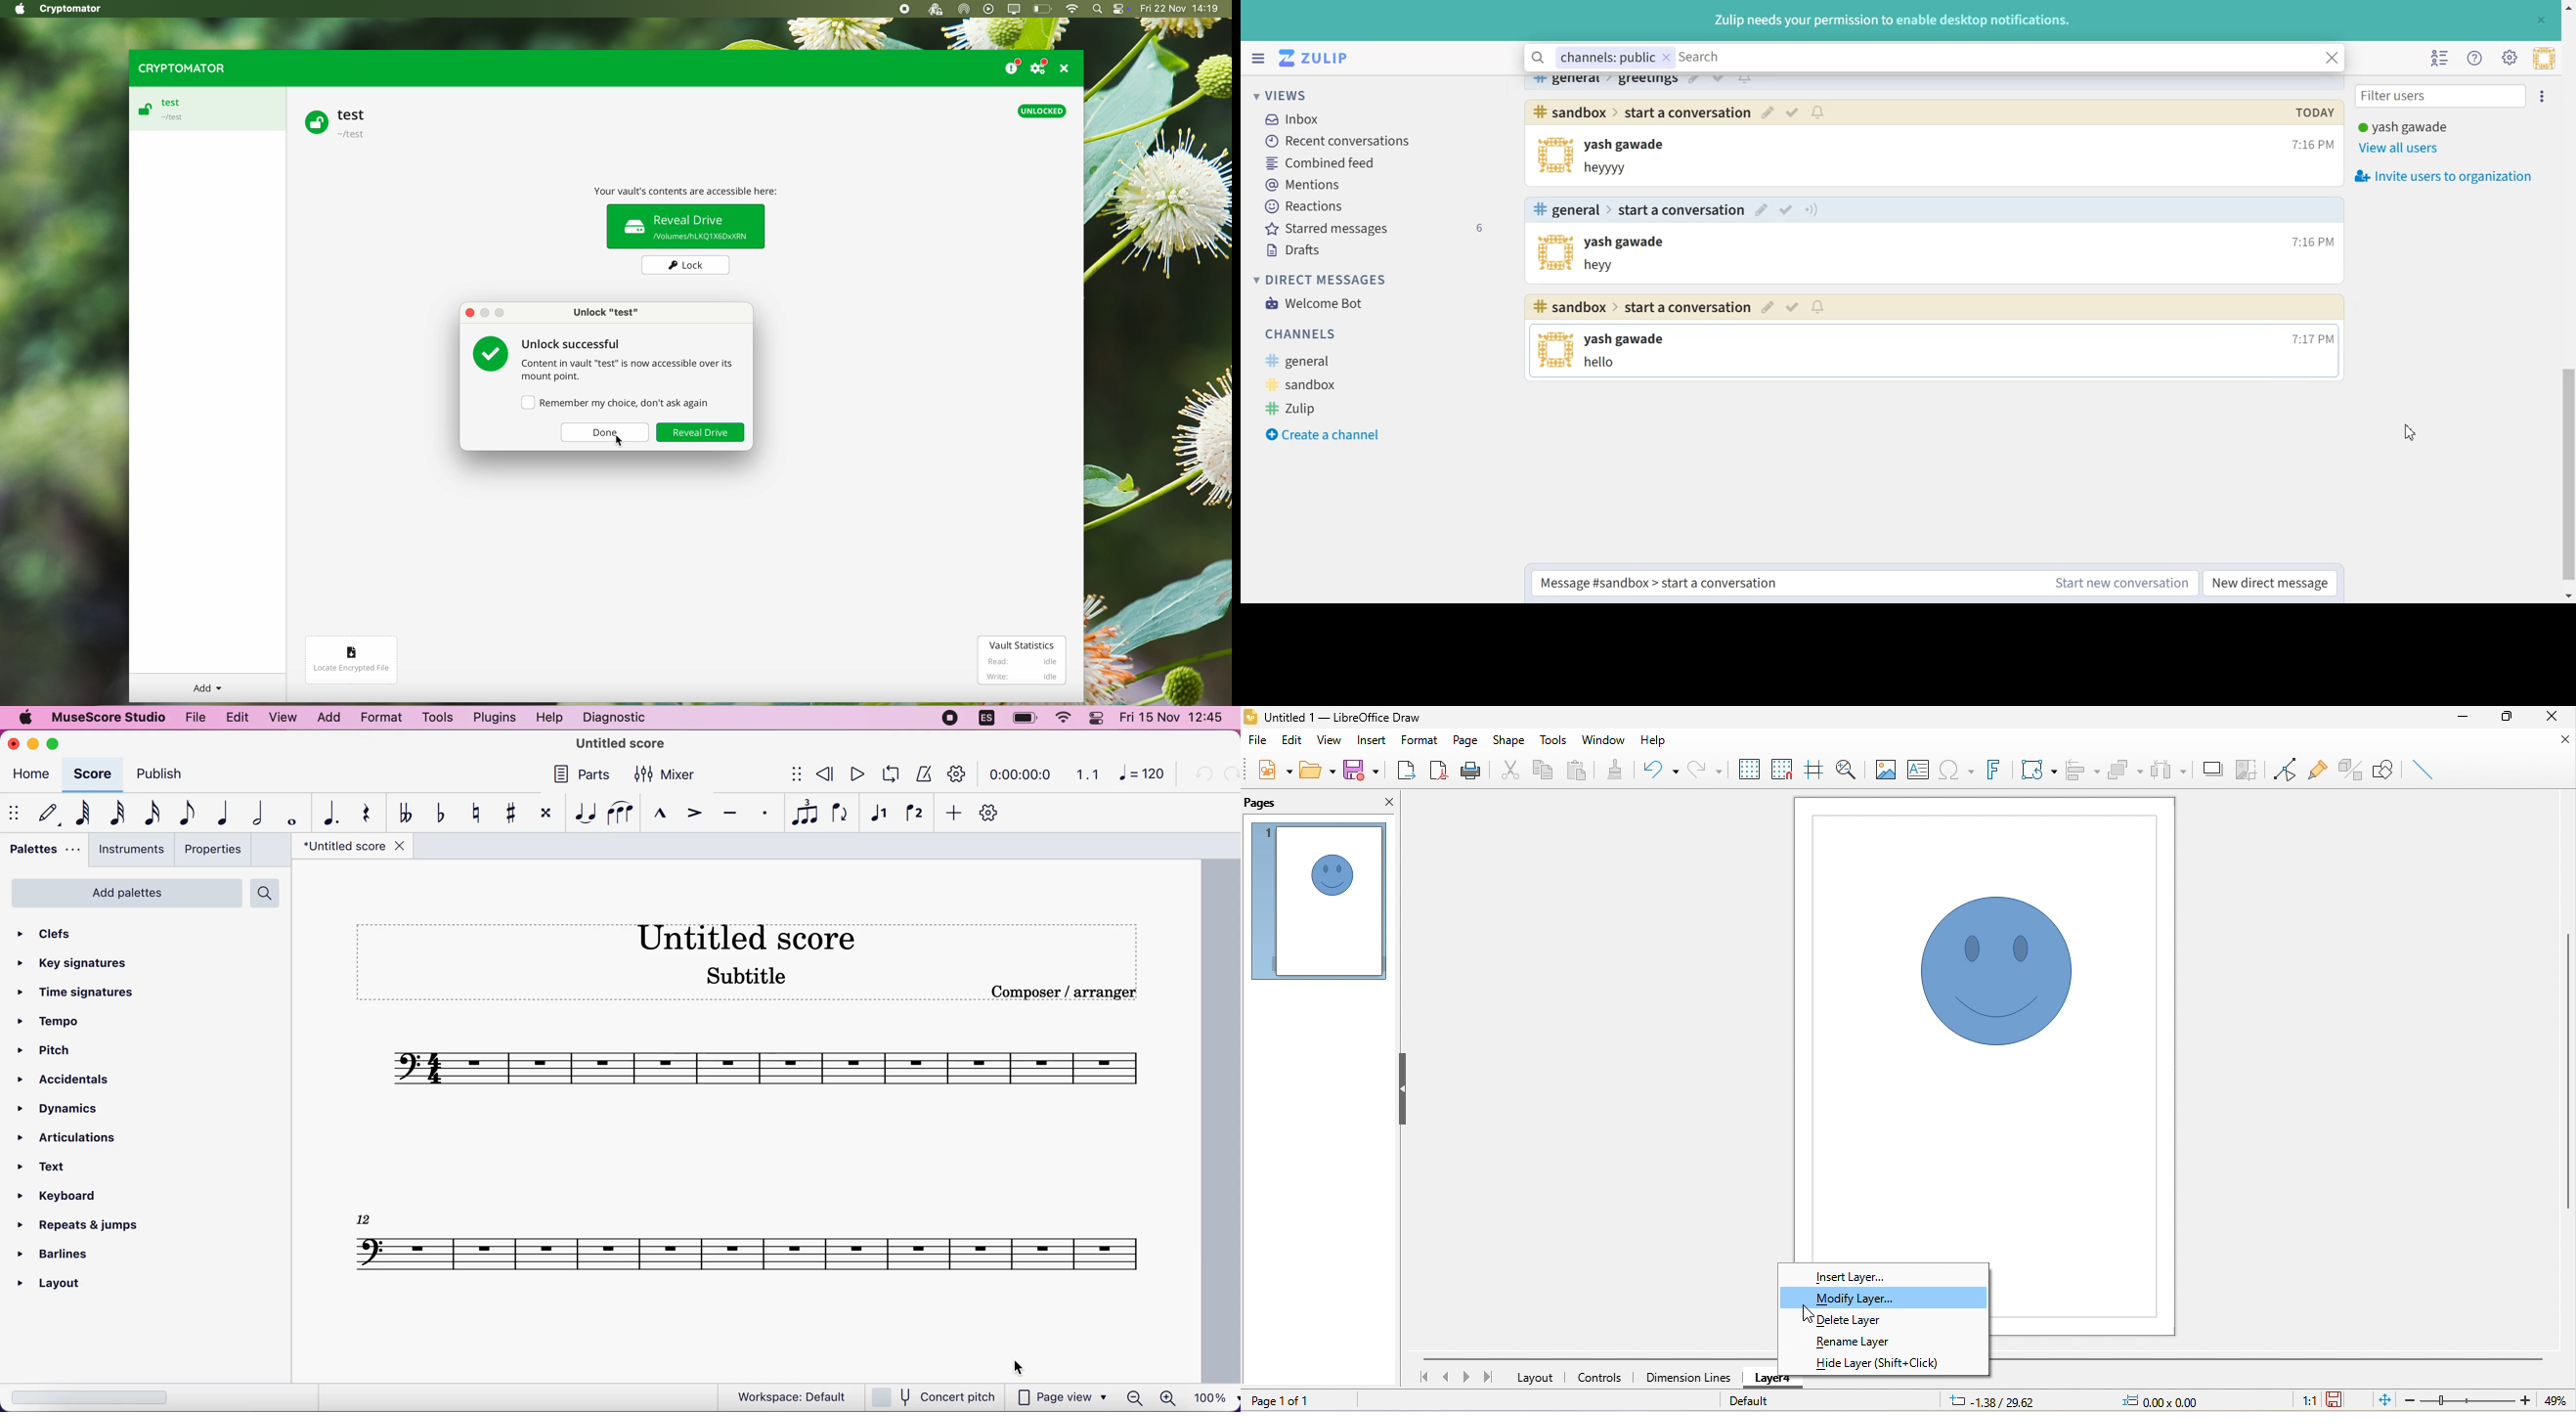  Describe the element at coordinates (1885, 769) in the screenshot. I see `image` at that location.